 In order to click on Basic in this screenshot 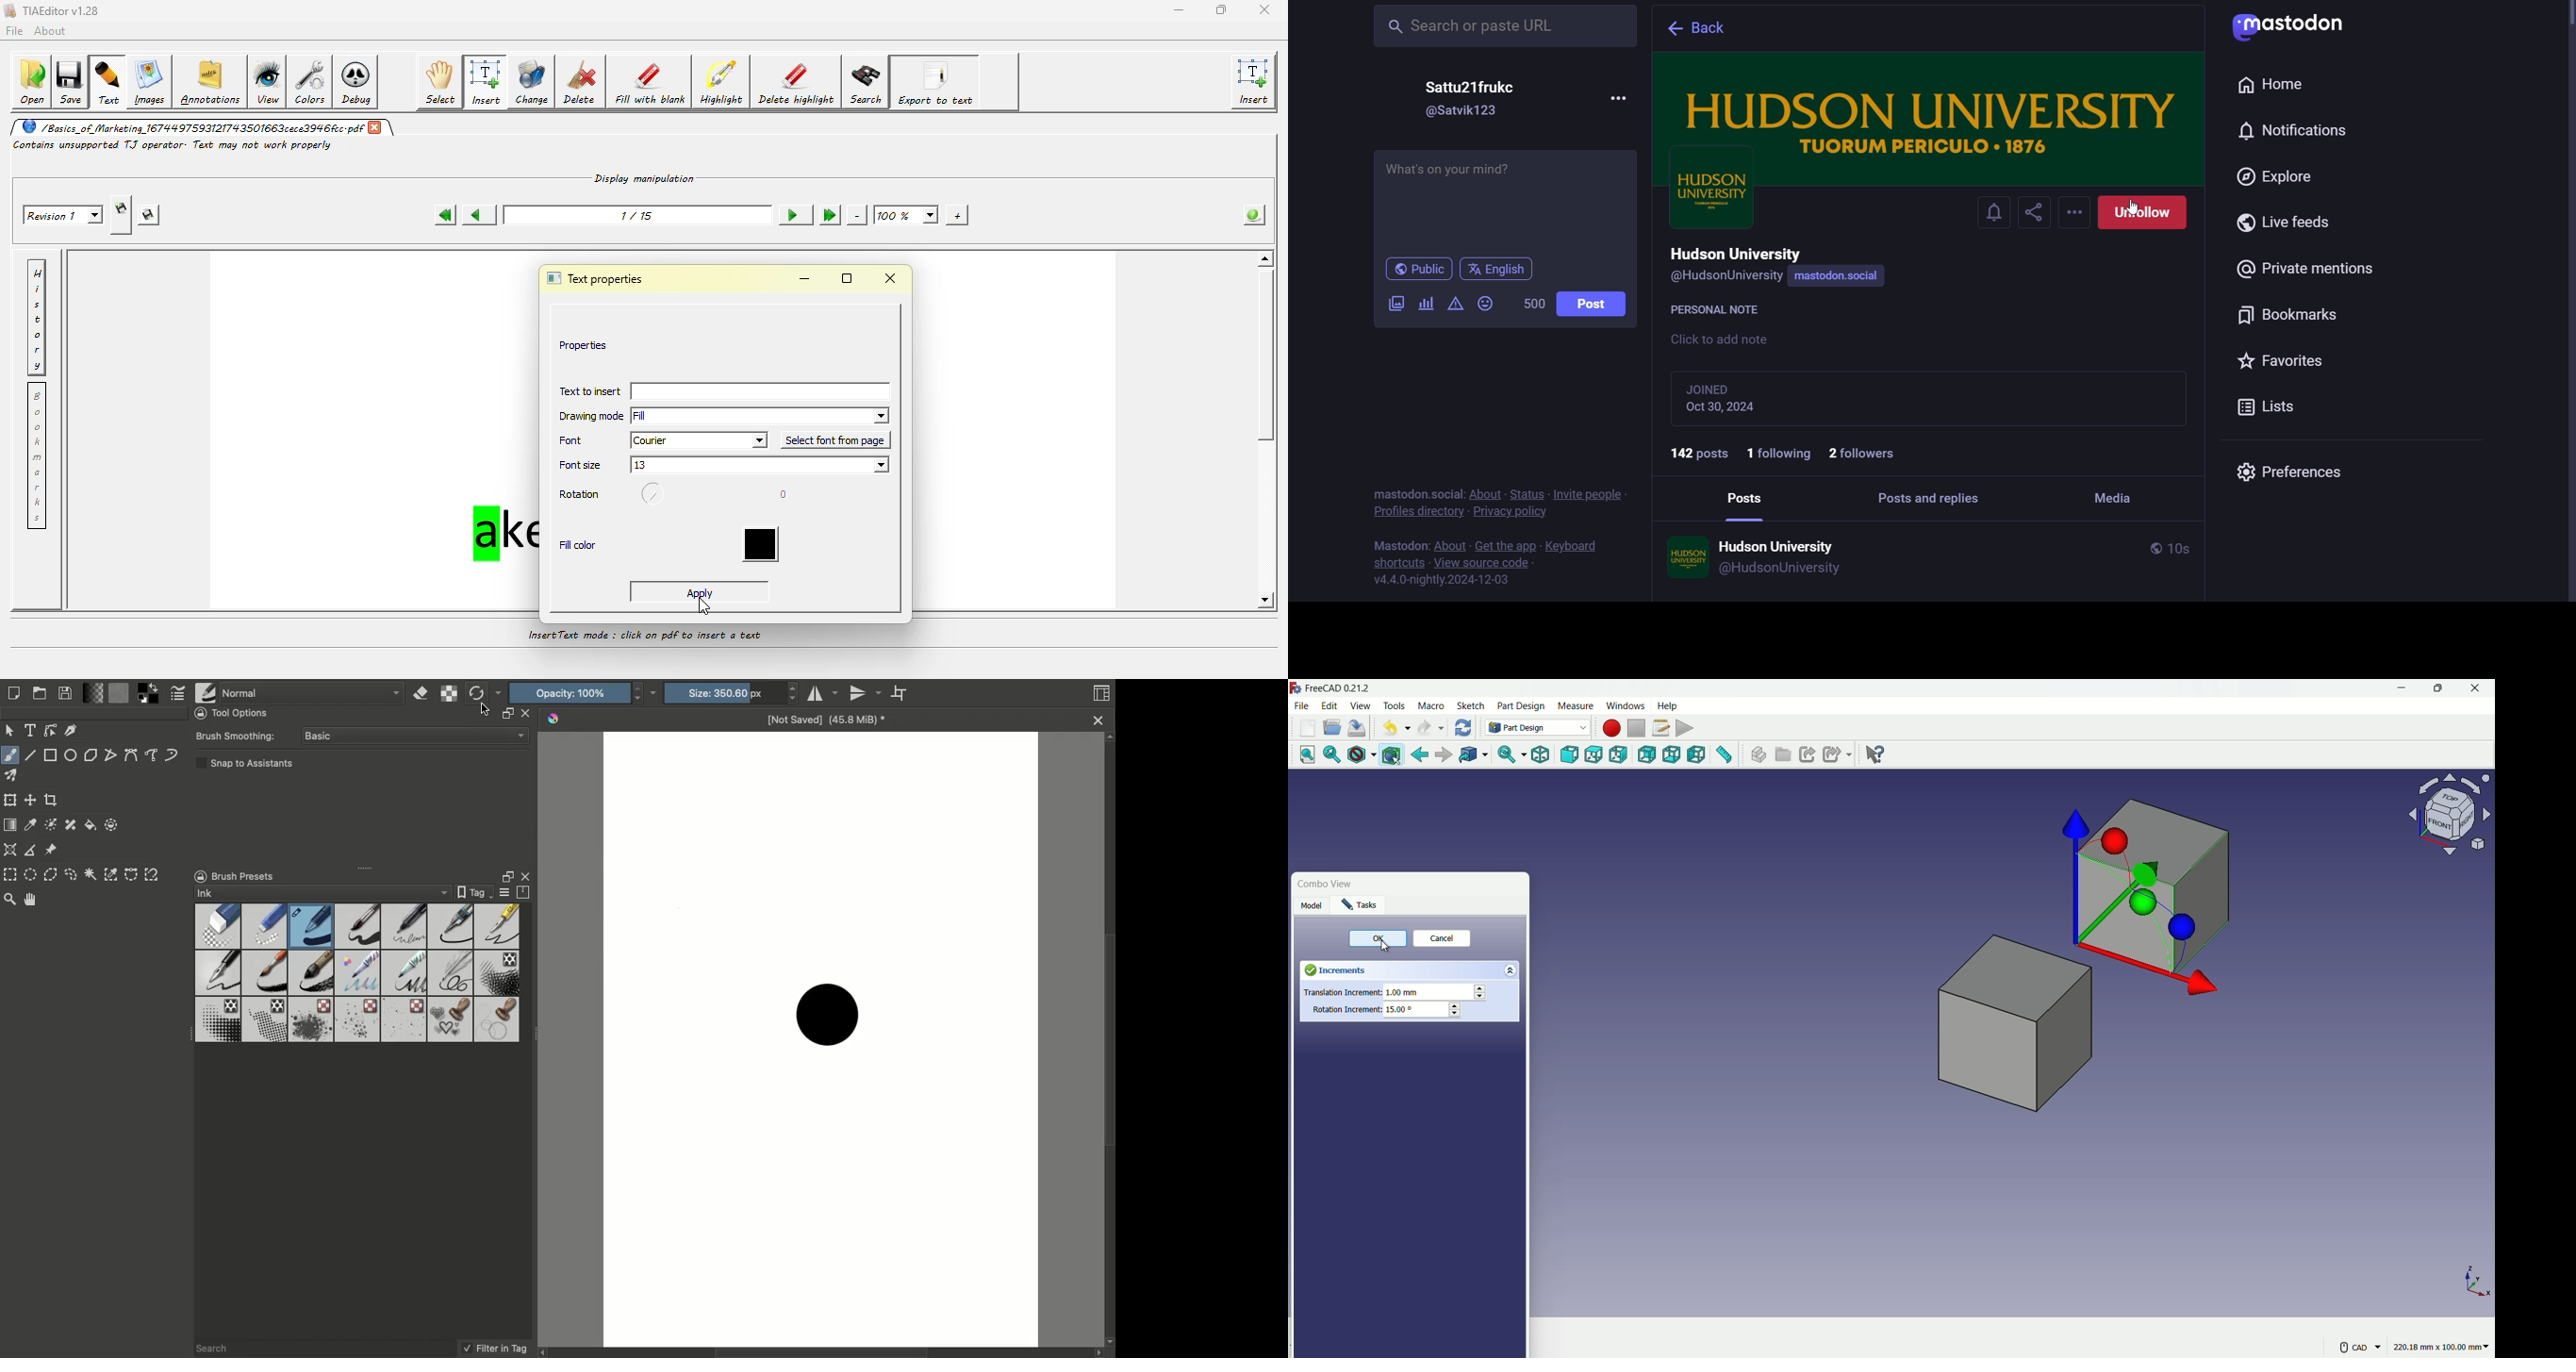, I will do `click(415, 737)`.